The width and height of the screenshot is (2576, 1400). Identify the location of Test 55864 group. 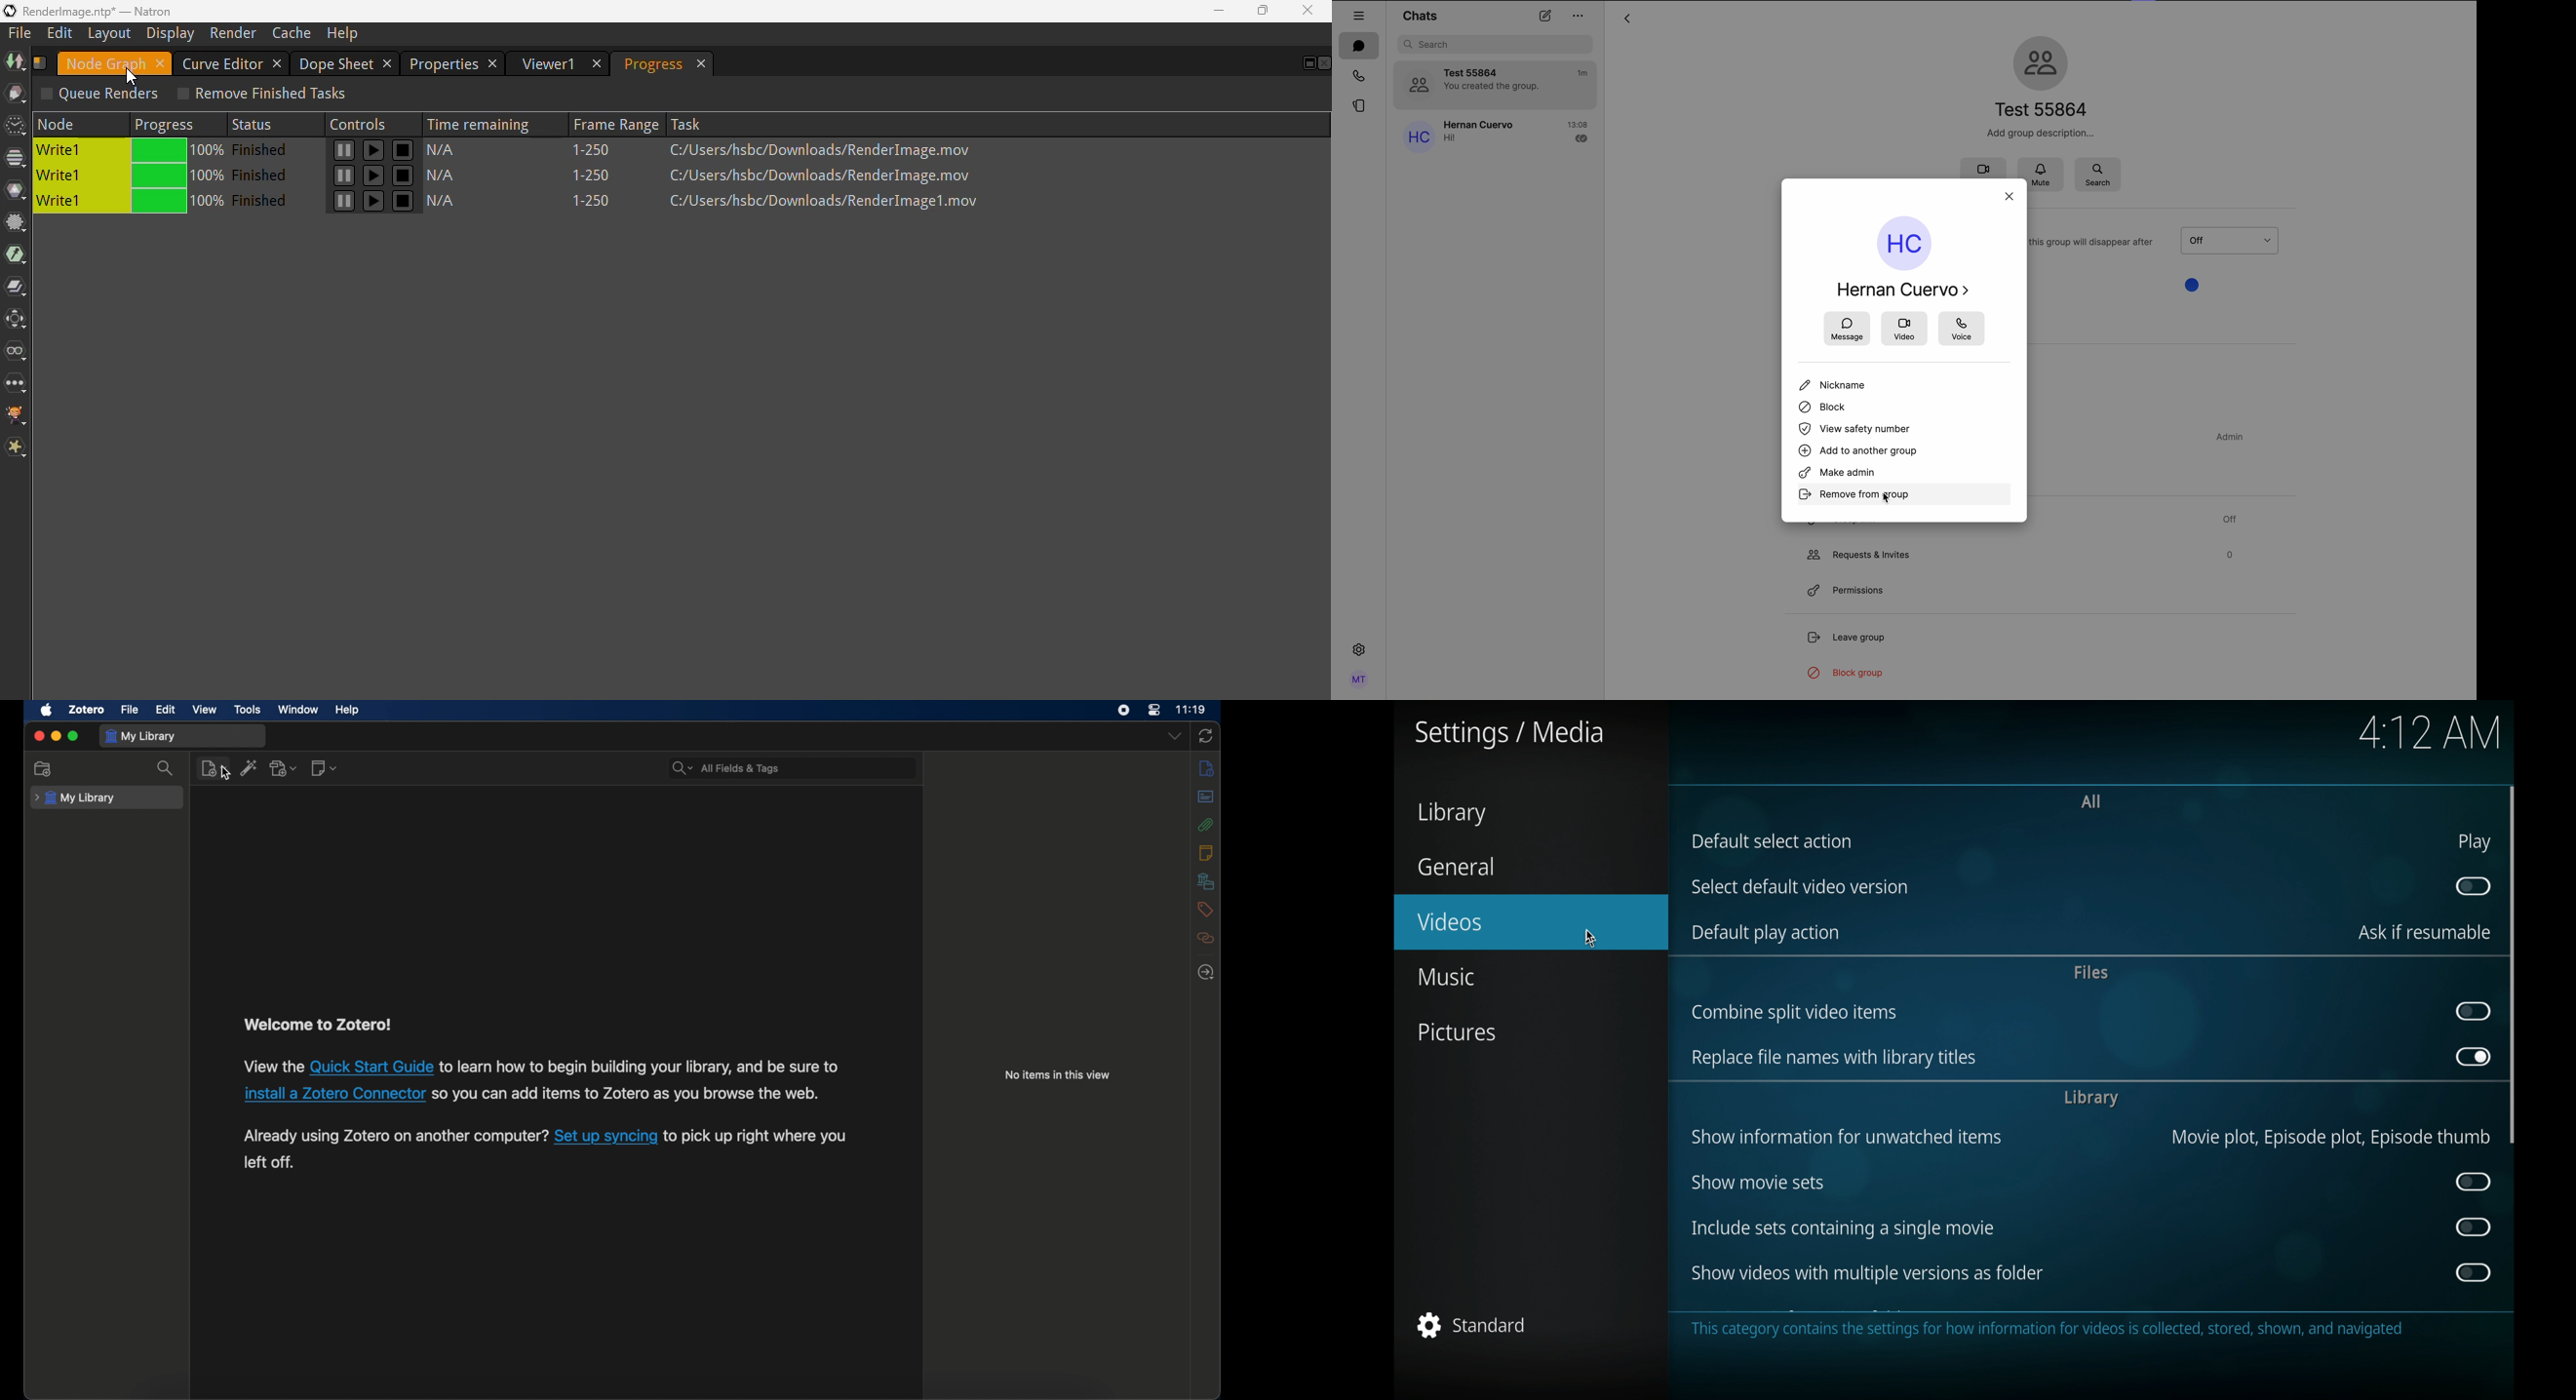
(1496, 85).